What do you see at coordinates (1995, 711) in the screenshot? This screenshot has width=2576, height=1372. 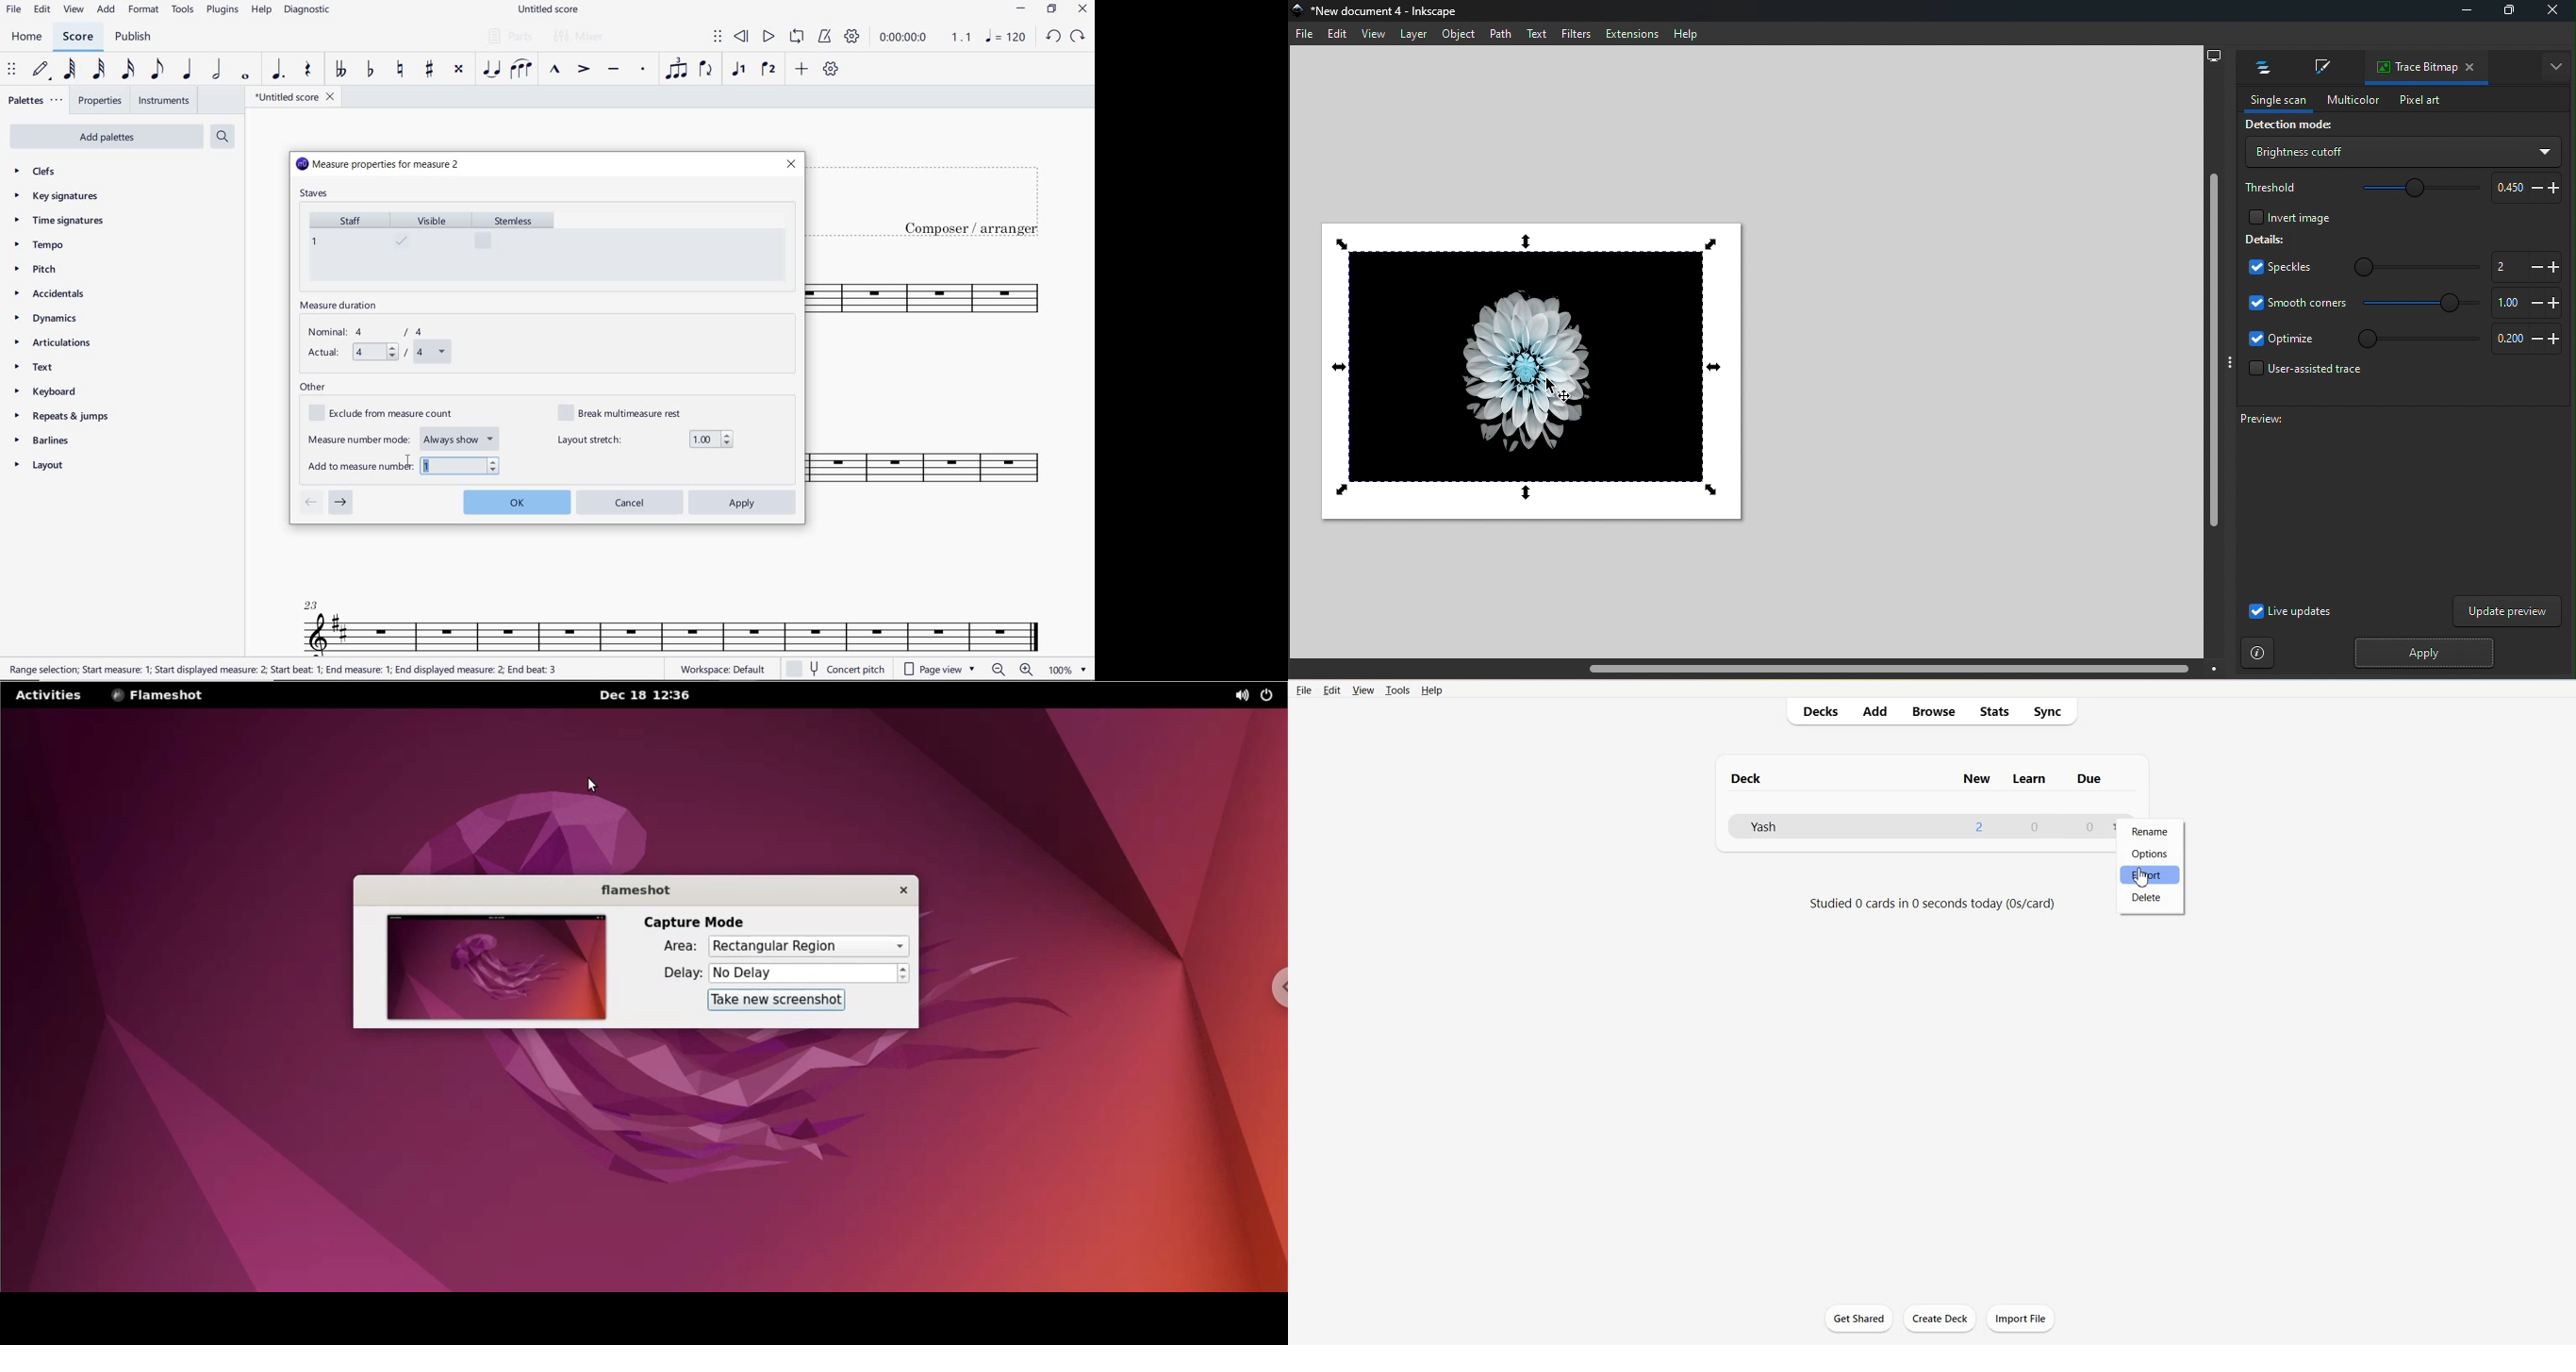 I see `Stats` at bounding box center [1995, 711].